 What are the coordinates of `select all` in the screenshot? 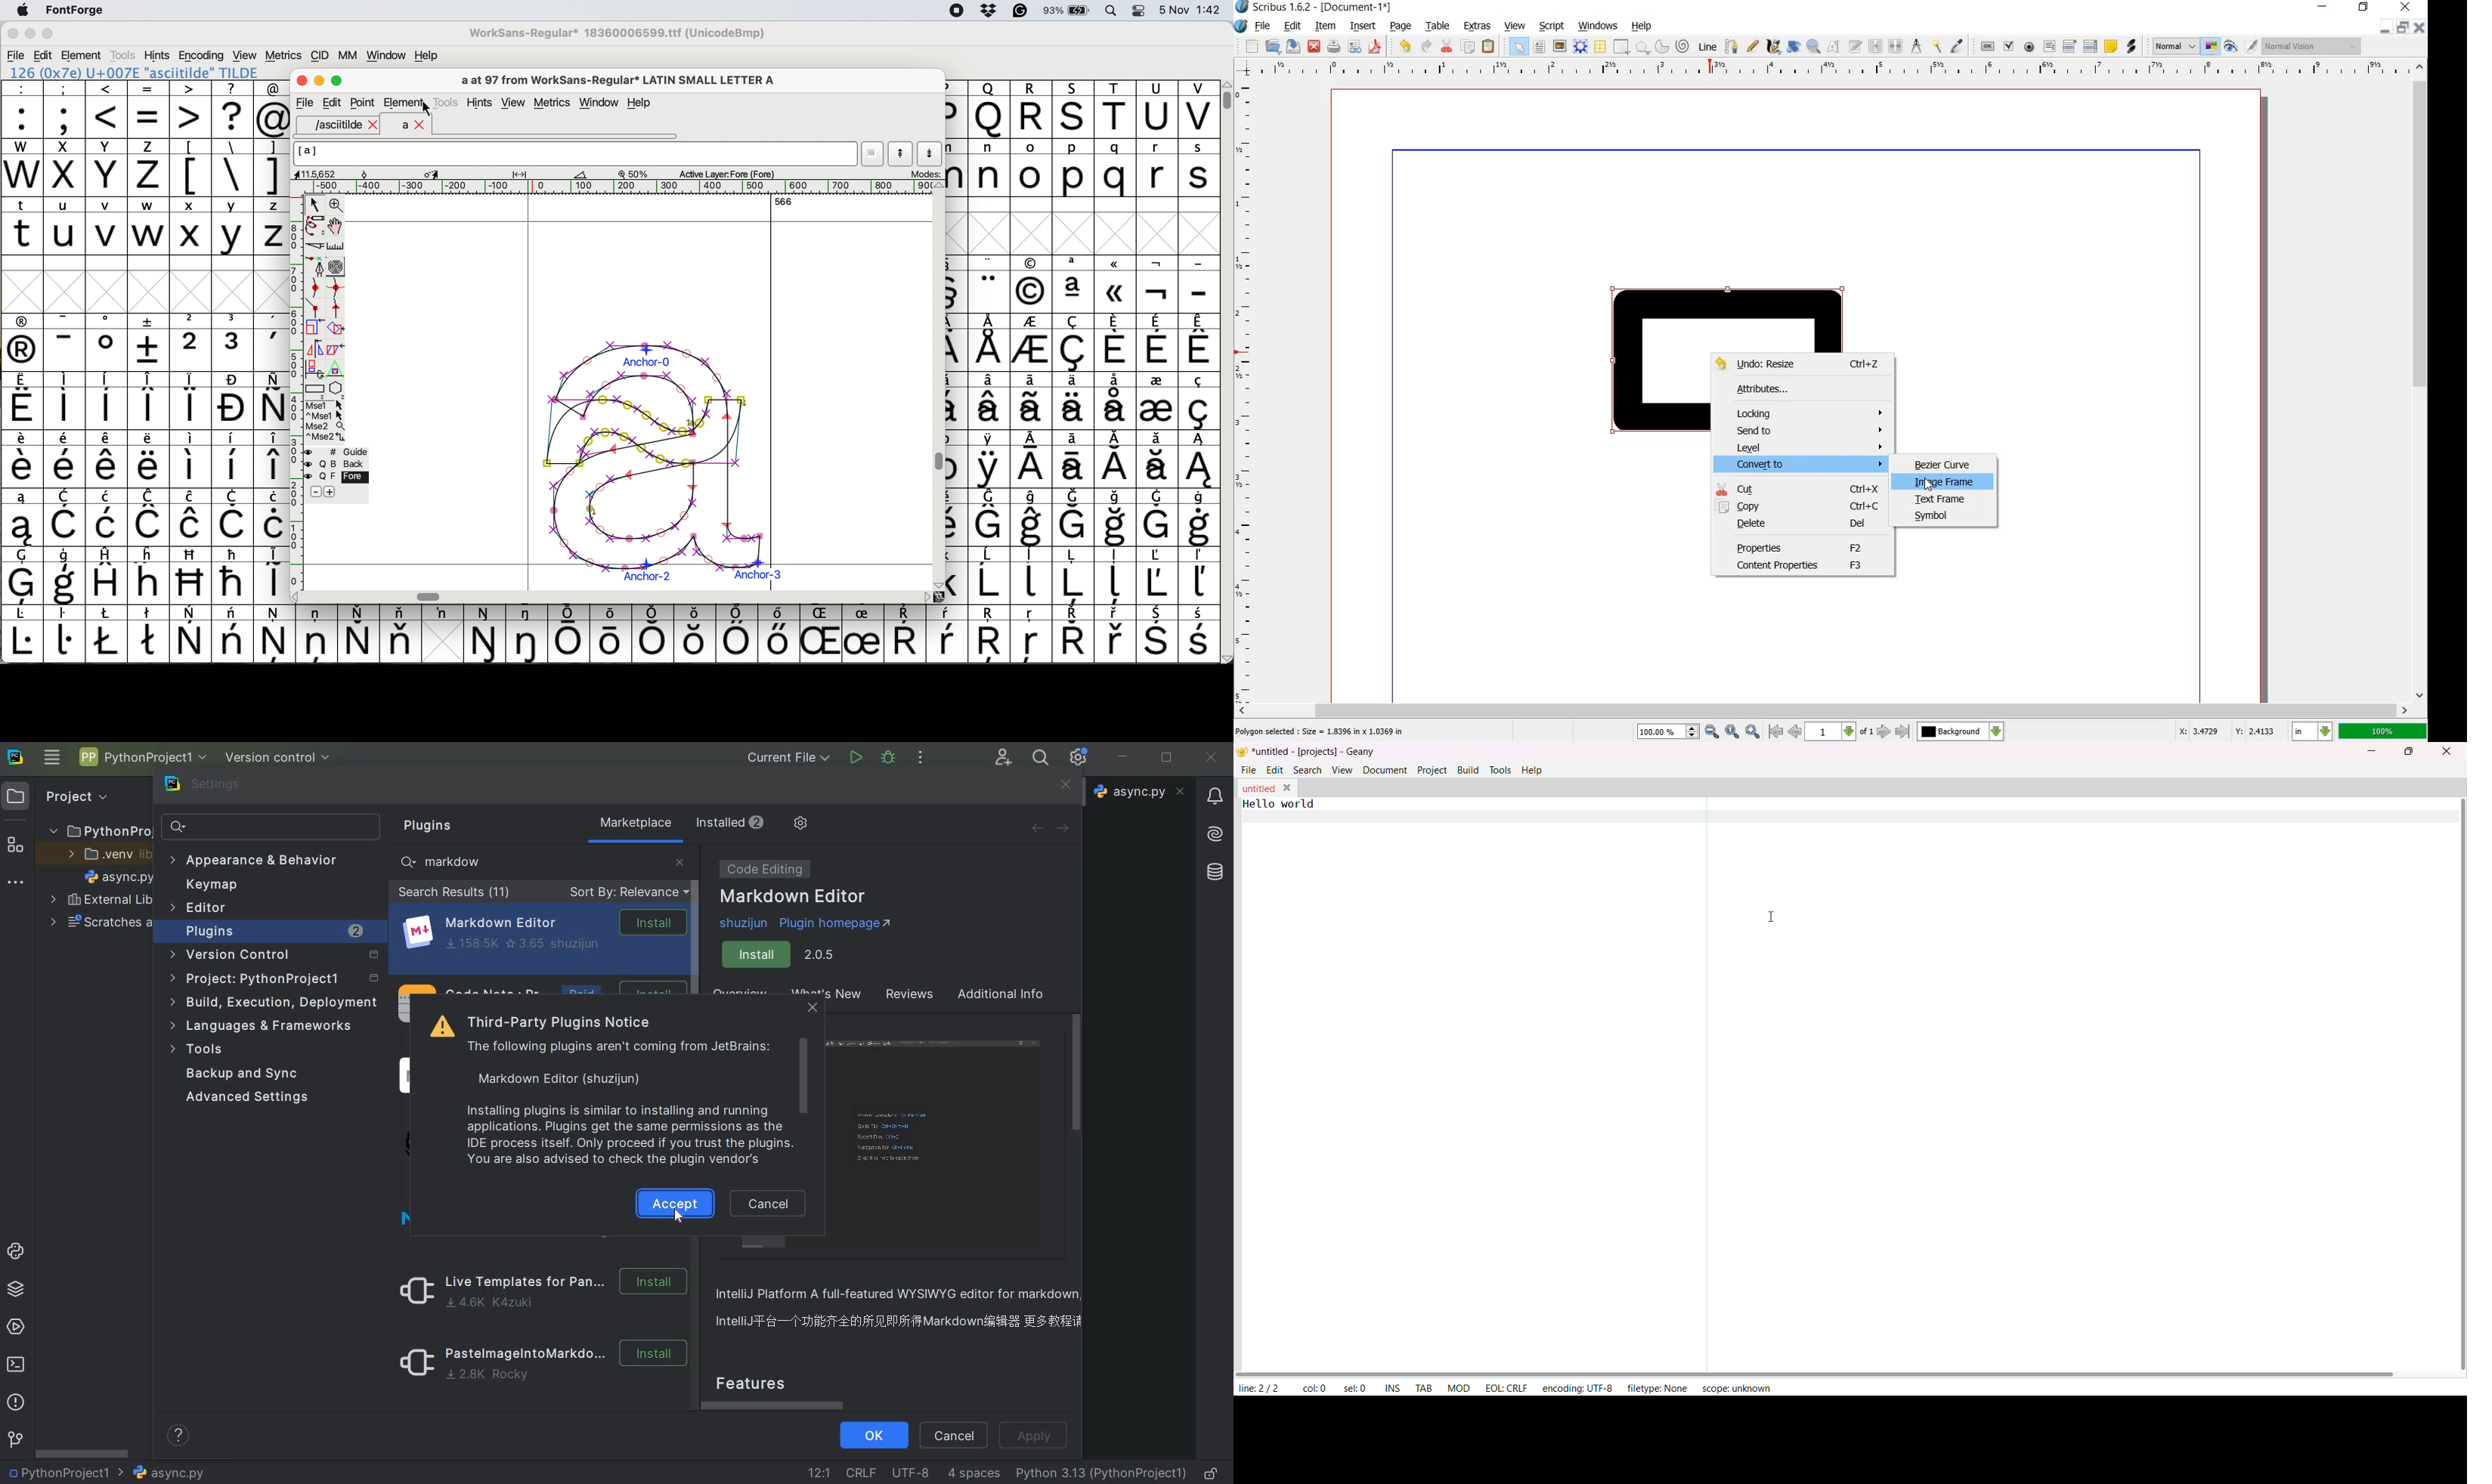 It's located at (1518, 47).